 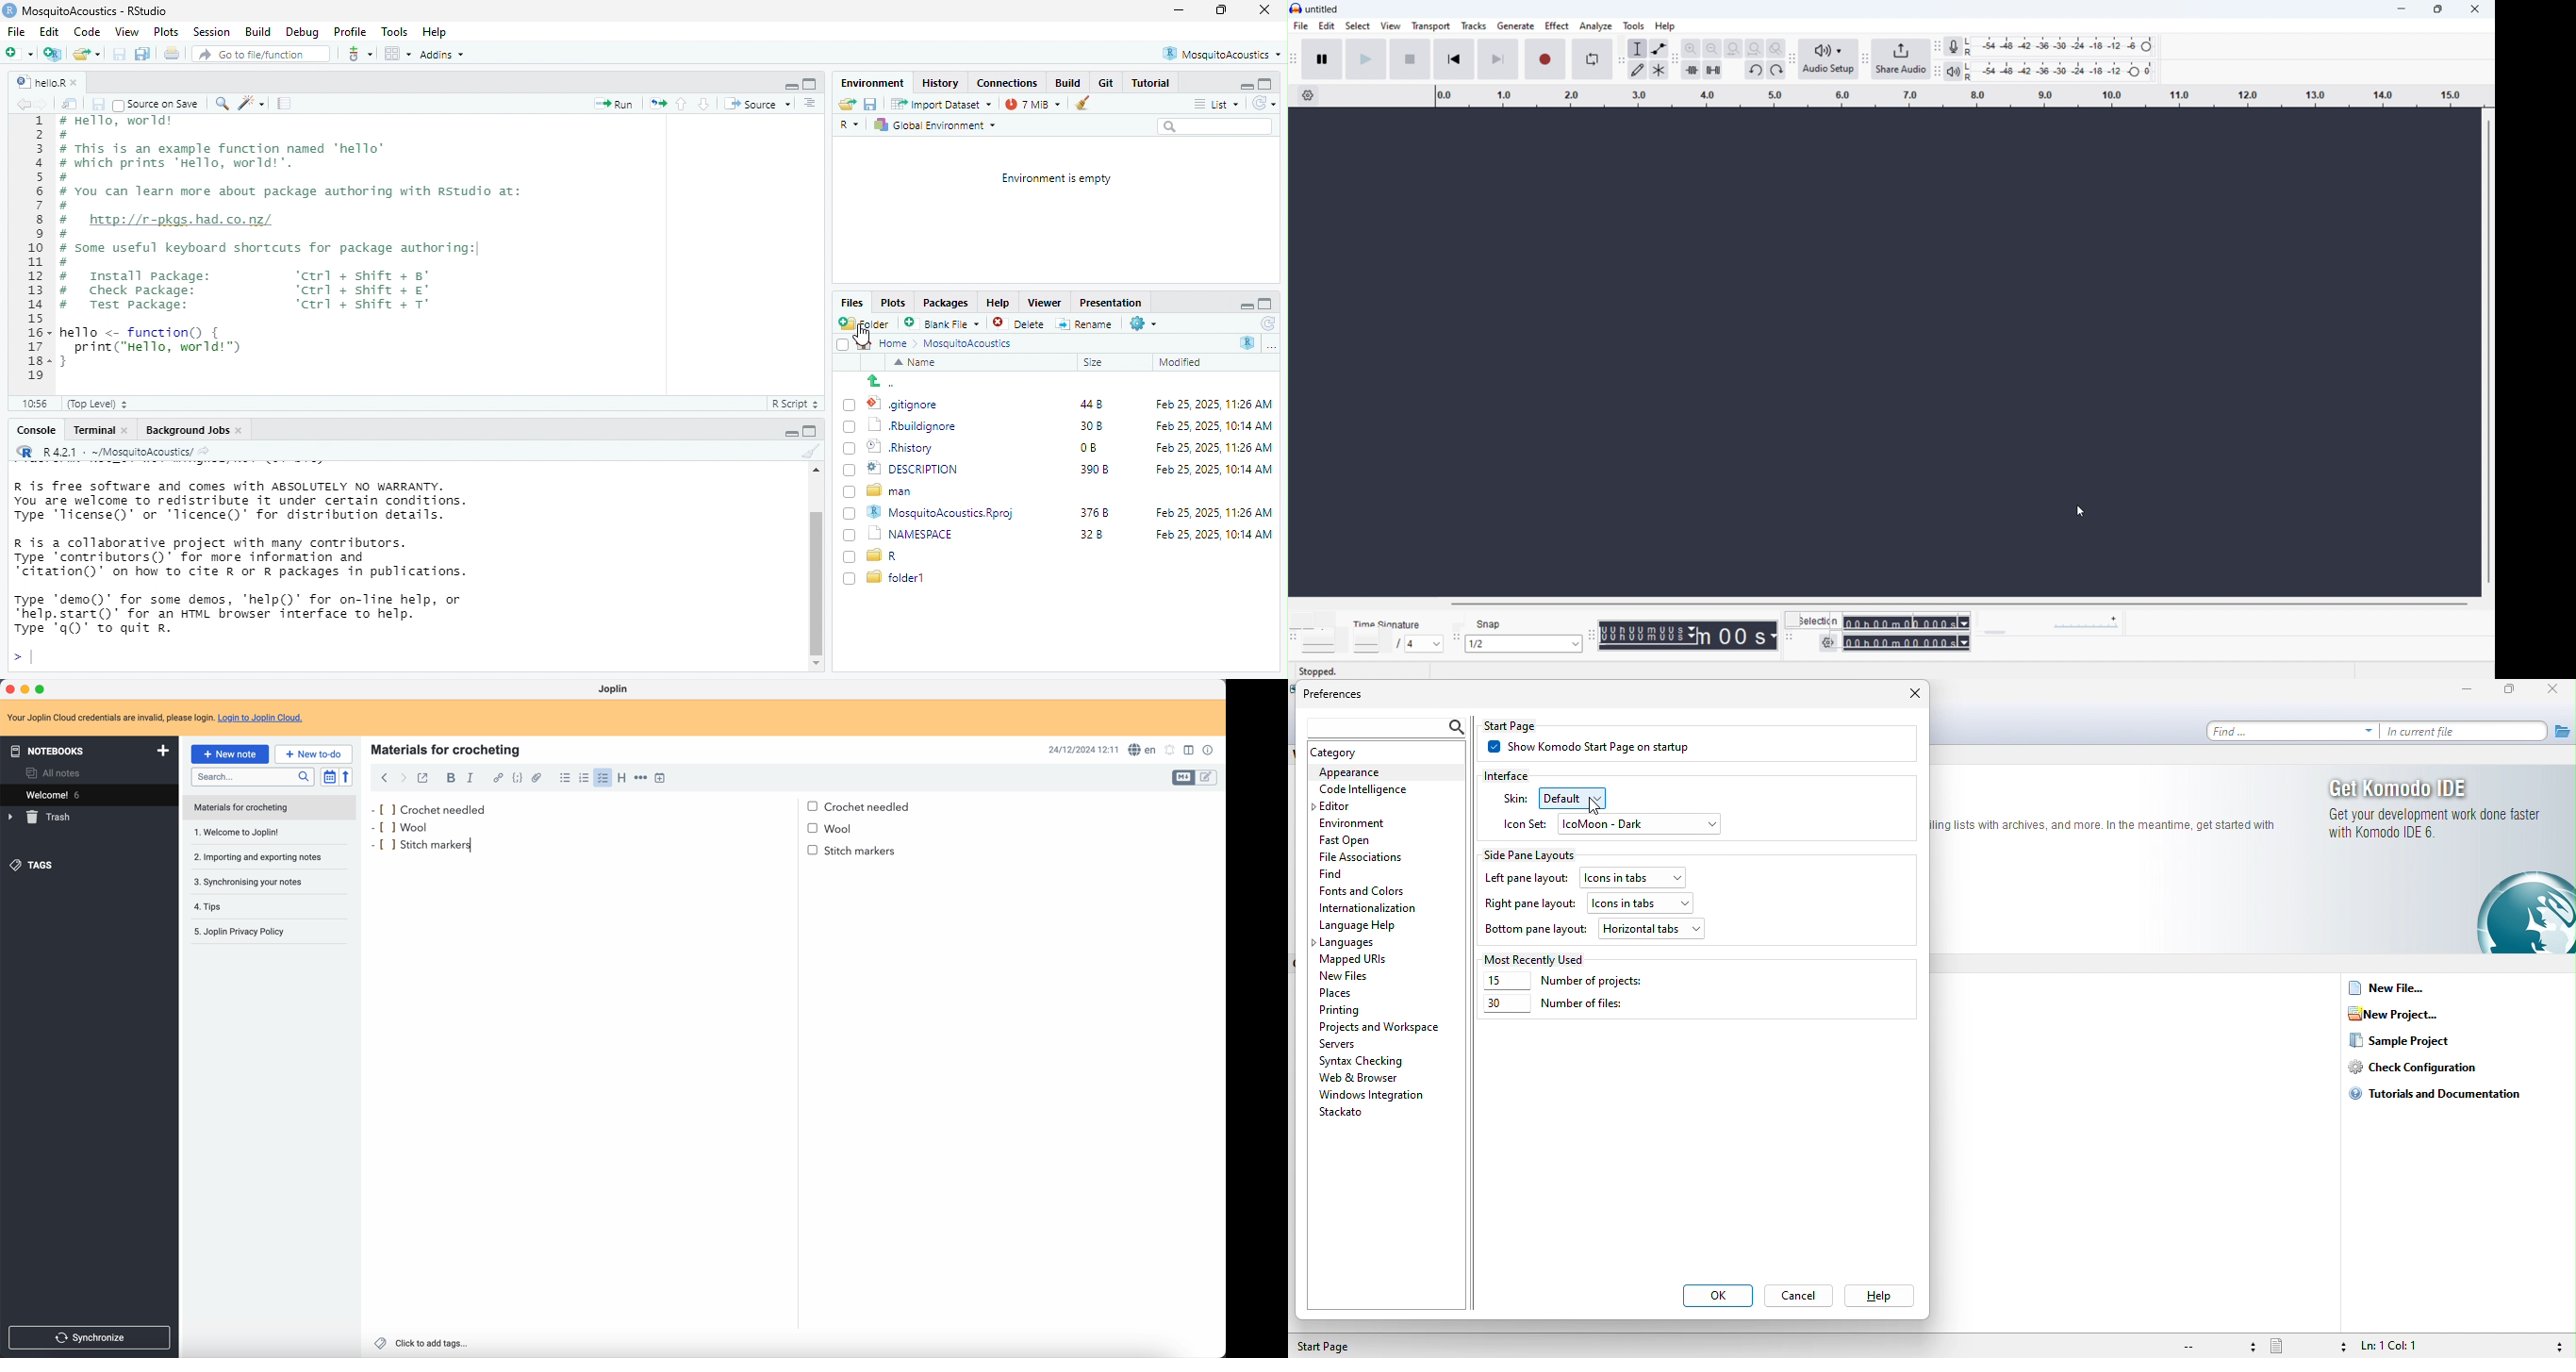 I want to click on Feb 25, 2025, 11:26 AM, so click(x=1205, y=446).